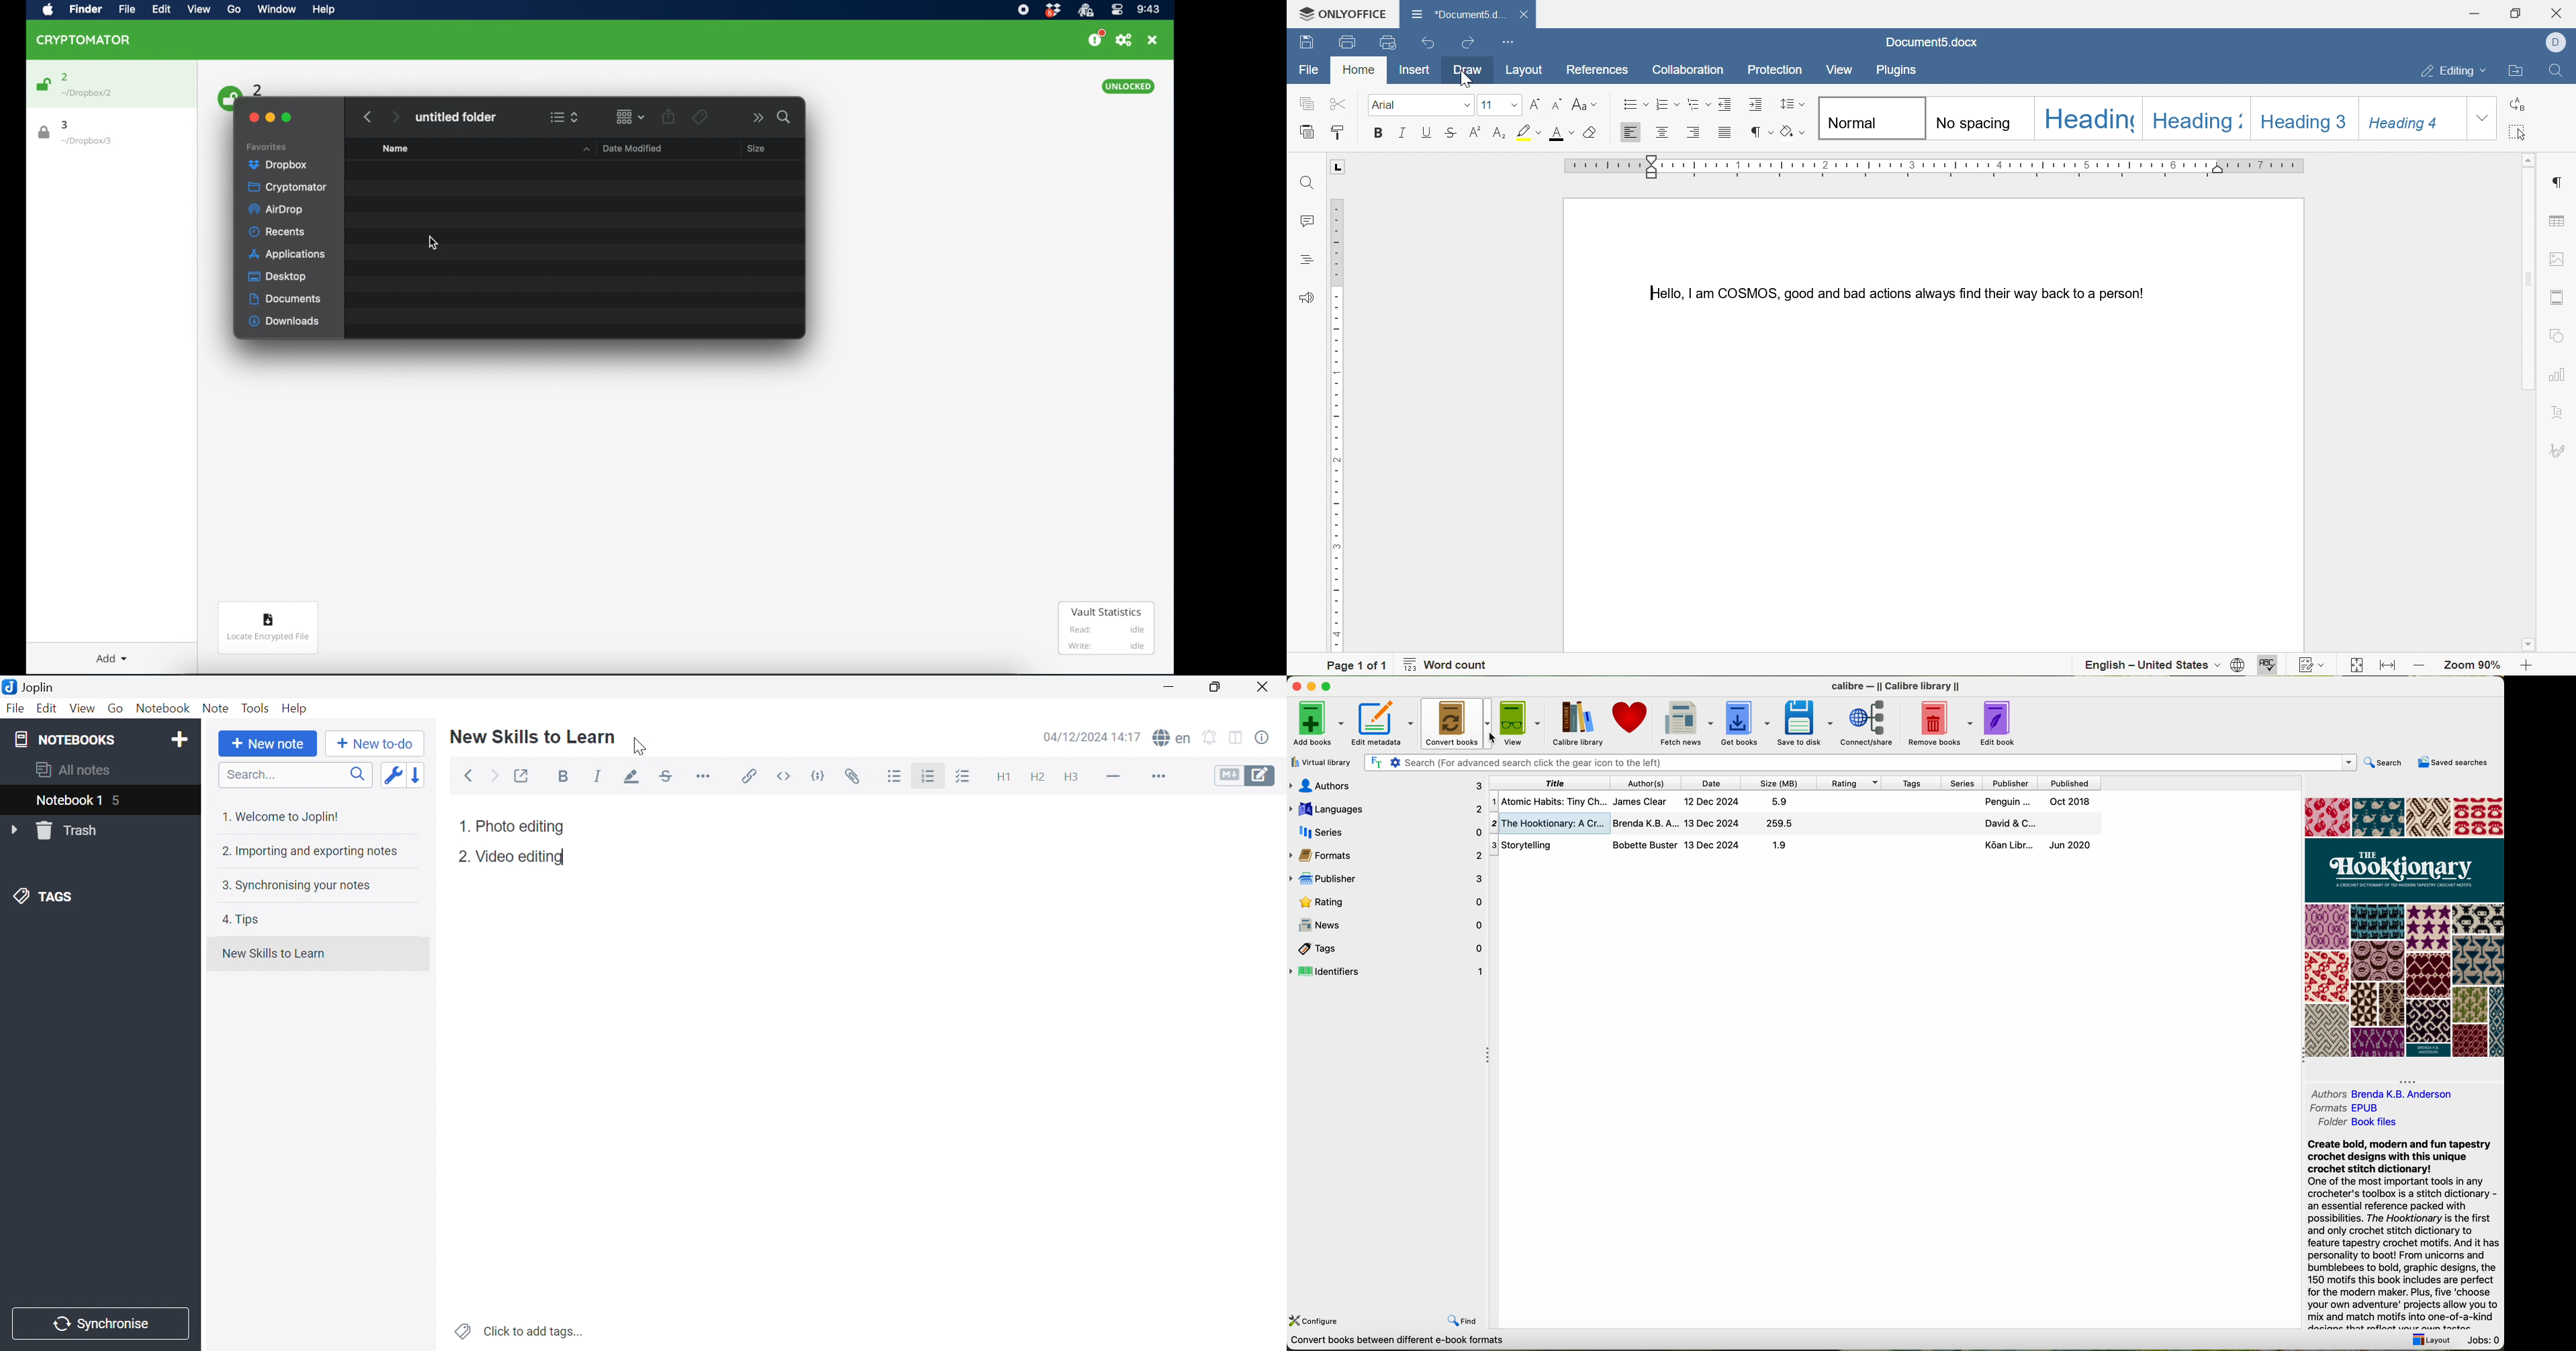  What do you see at coordinates (293, 885) in the screenshot?
I see `3. Synchronising your notes` at bounding box center [293, 885].